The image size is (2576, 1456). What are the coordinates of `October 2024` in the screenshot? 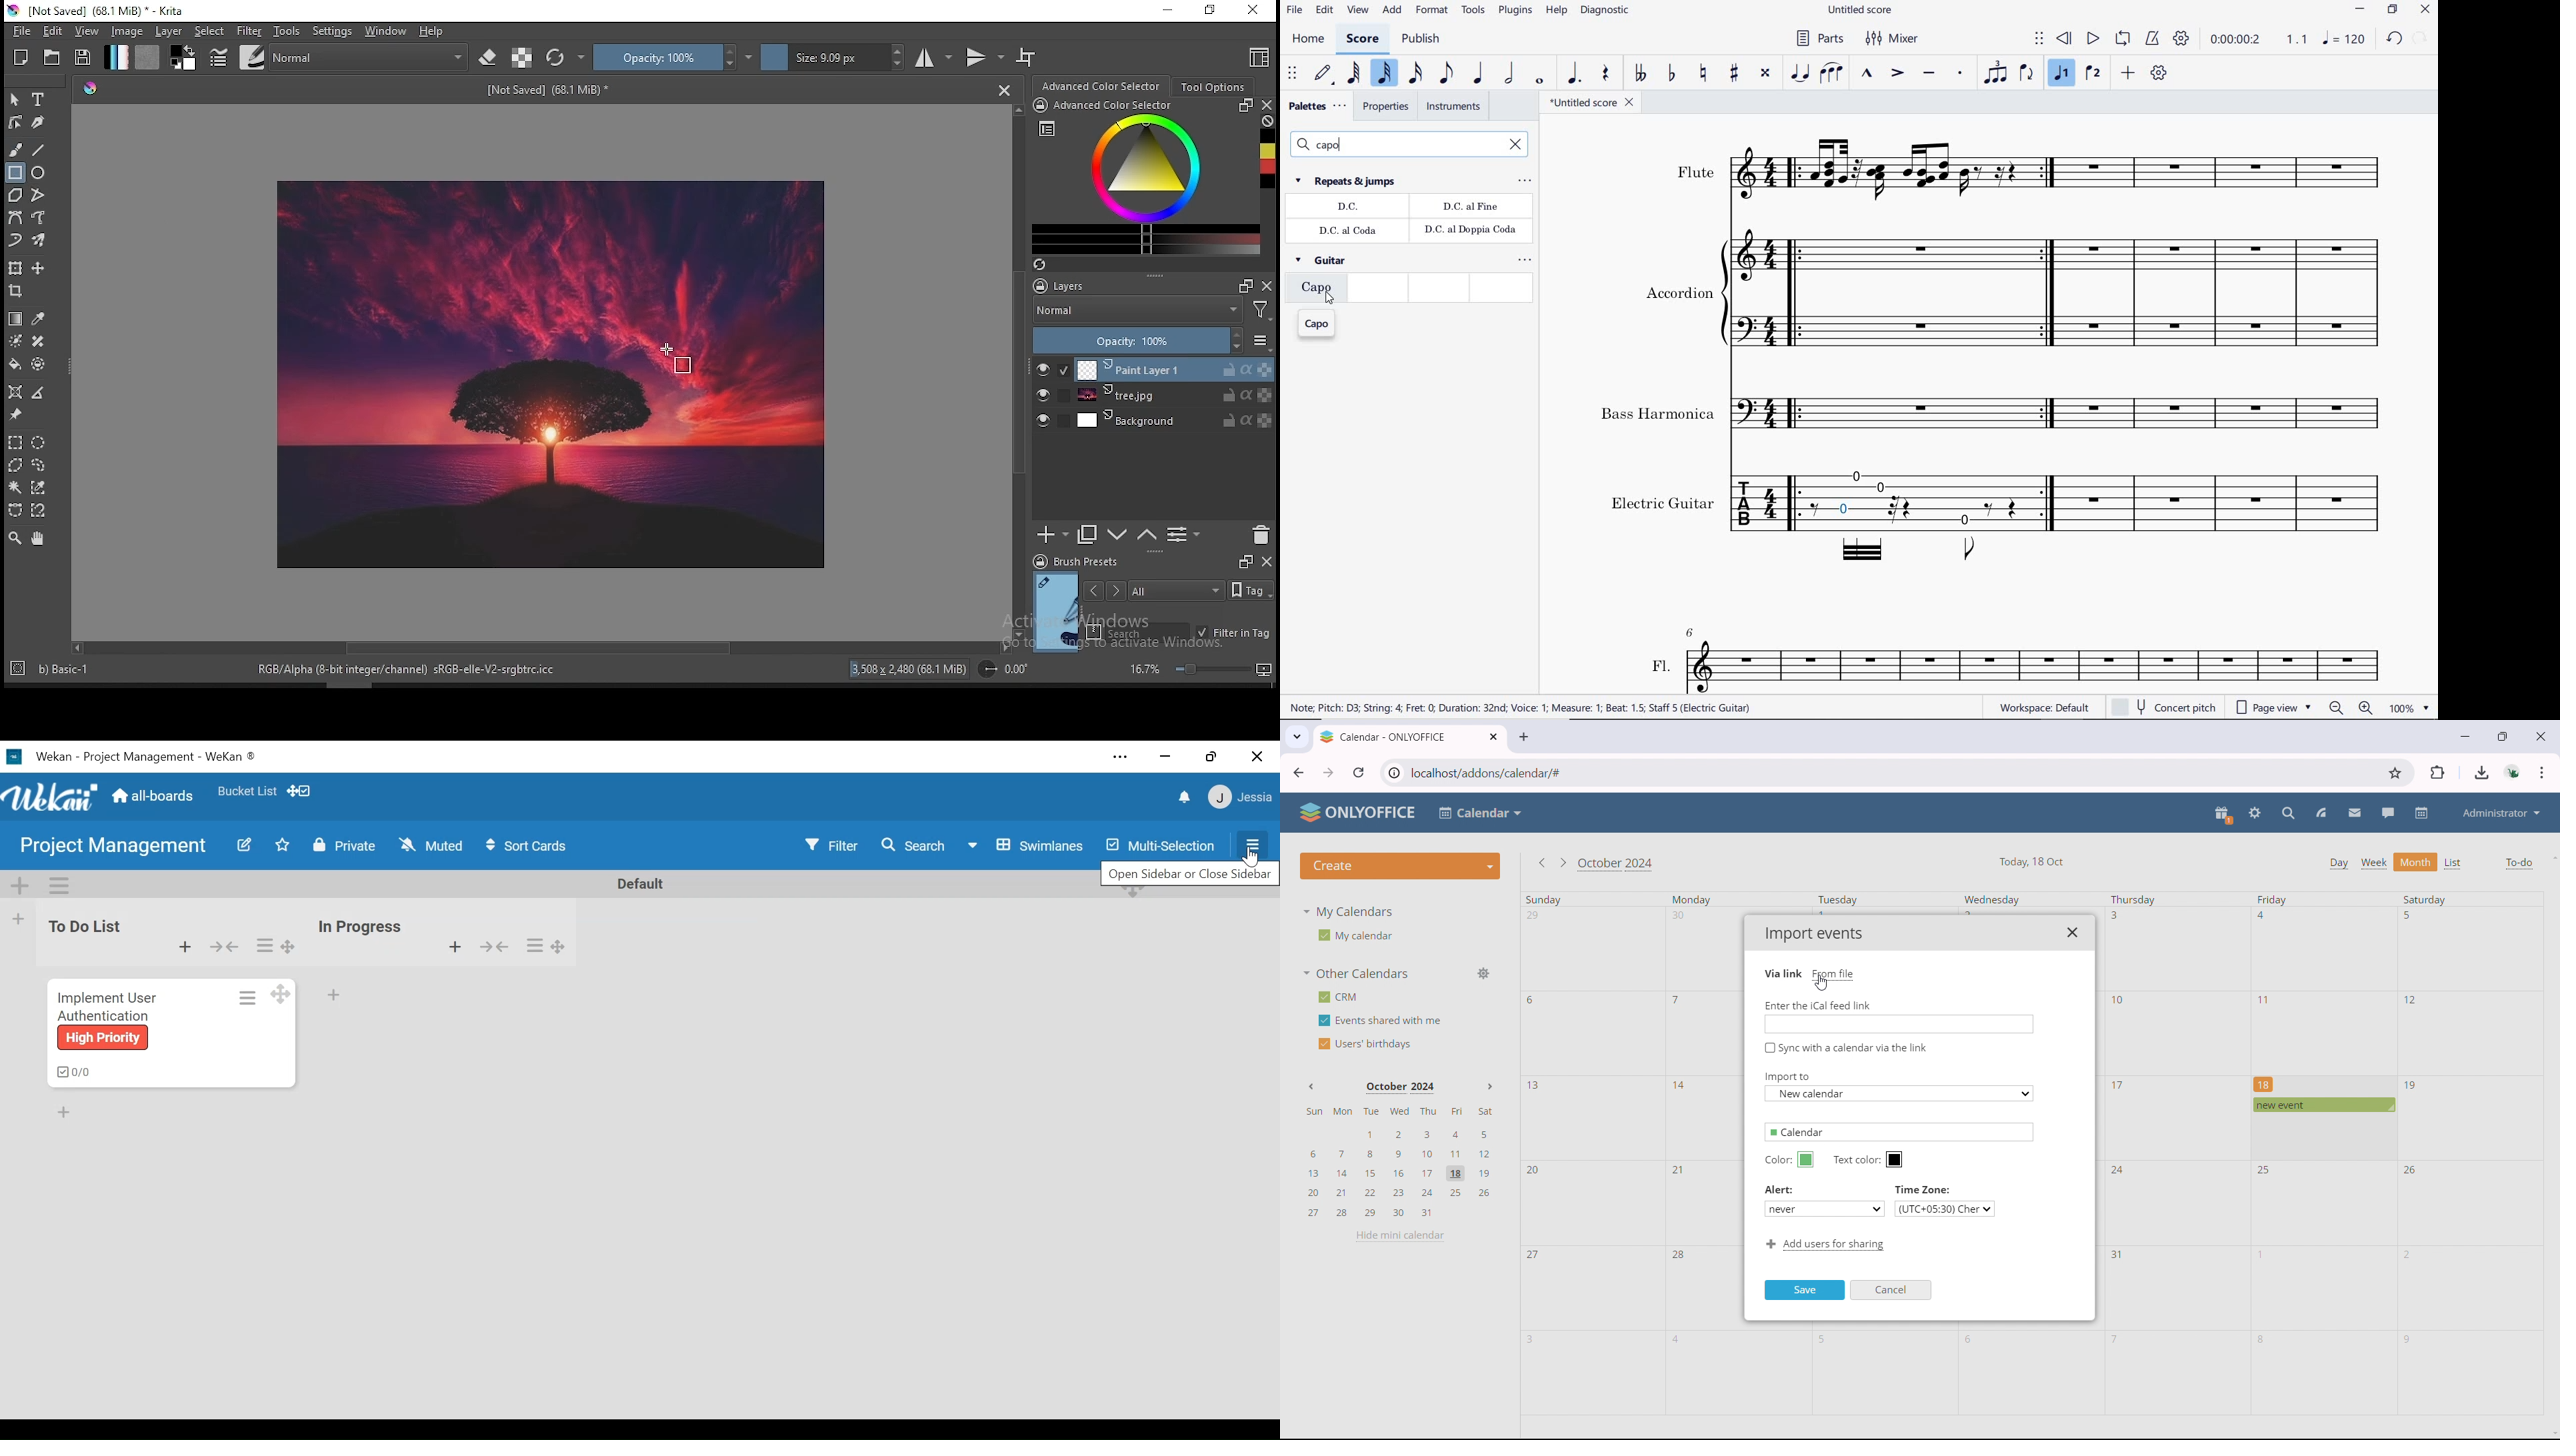 It's located at (1400, 1088).